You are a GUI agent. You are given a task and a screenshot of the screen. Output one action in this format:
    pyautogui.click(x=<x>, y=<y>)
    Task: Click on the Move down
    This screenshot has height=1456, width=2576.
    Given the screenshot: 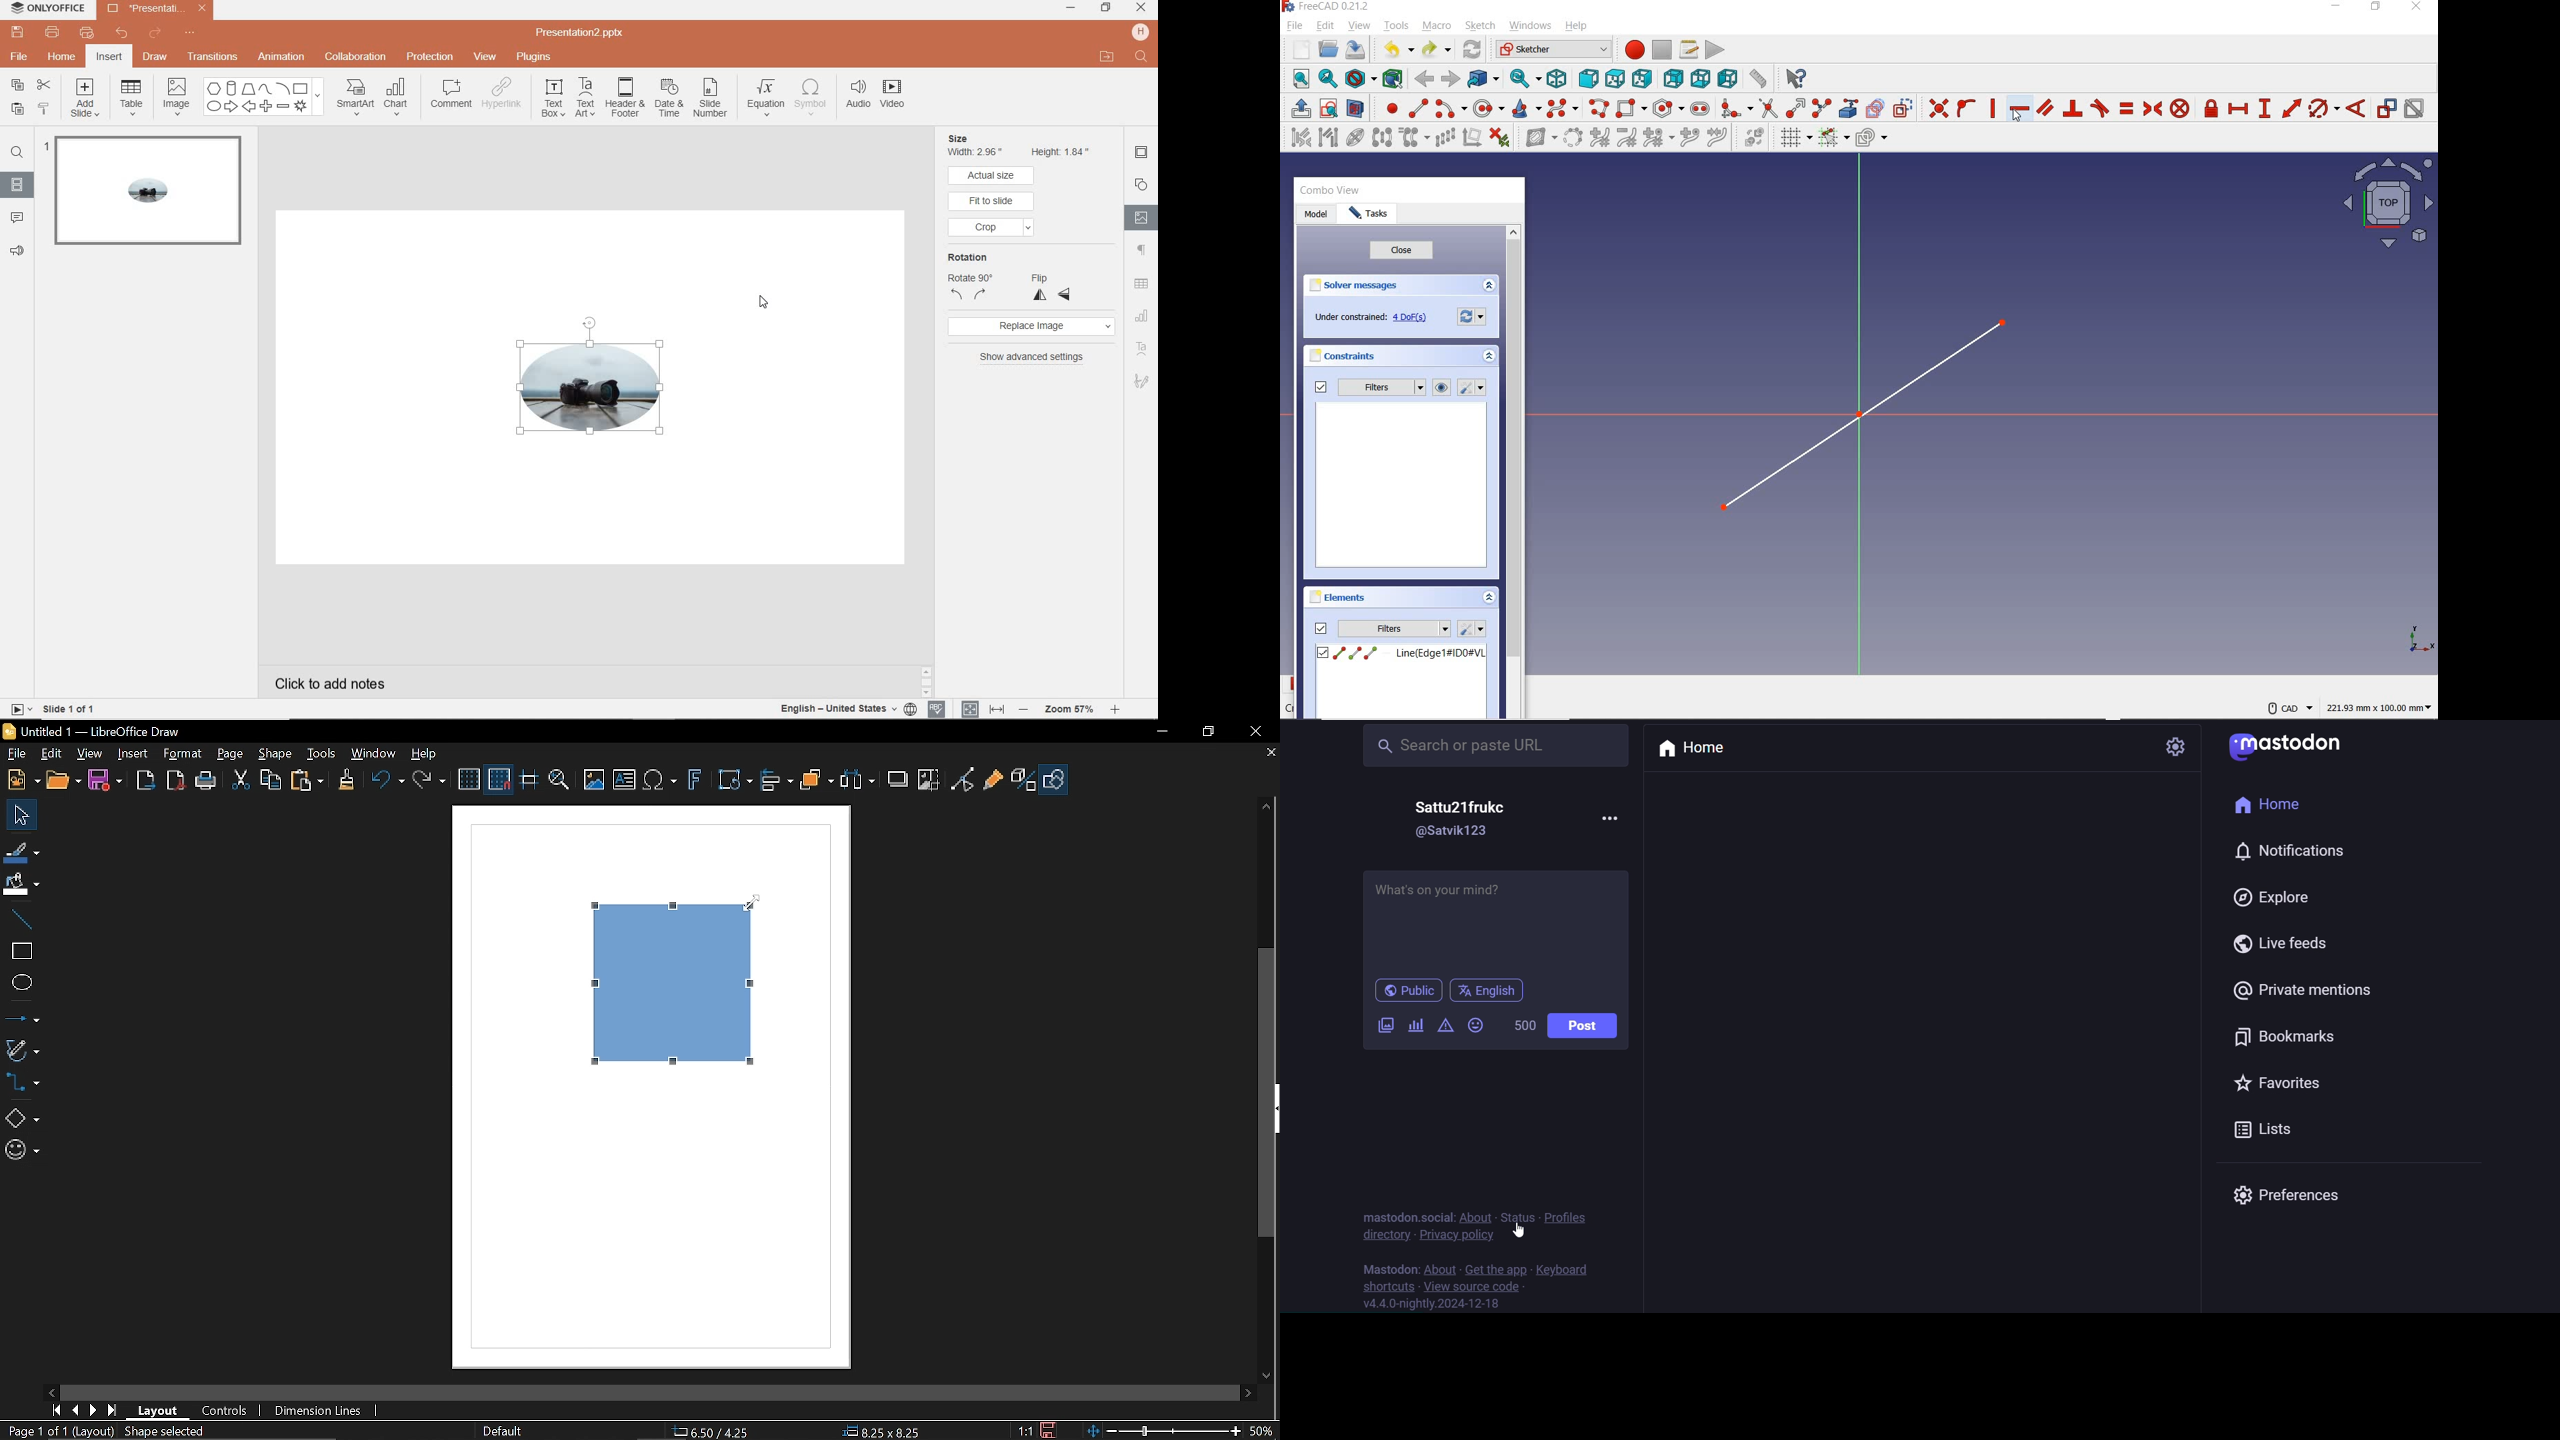 What is the action you would take?
    pyautogui.click(x=1267, y=1376)
    